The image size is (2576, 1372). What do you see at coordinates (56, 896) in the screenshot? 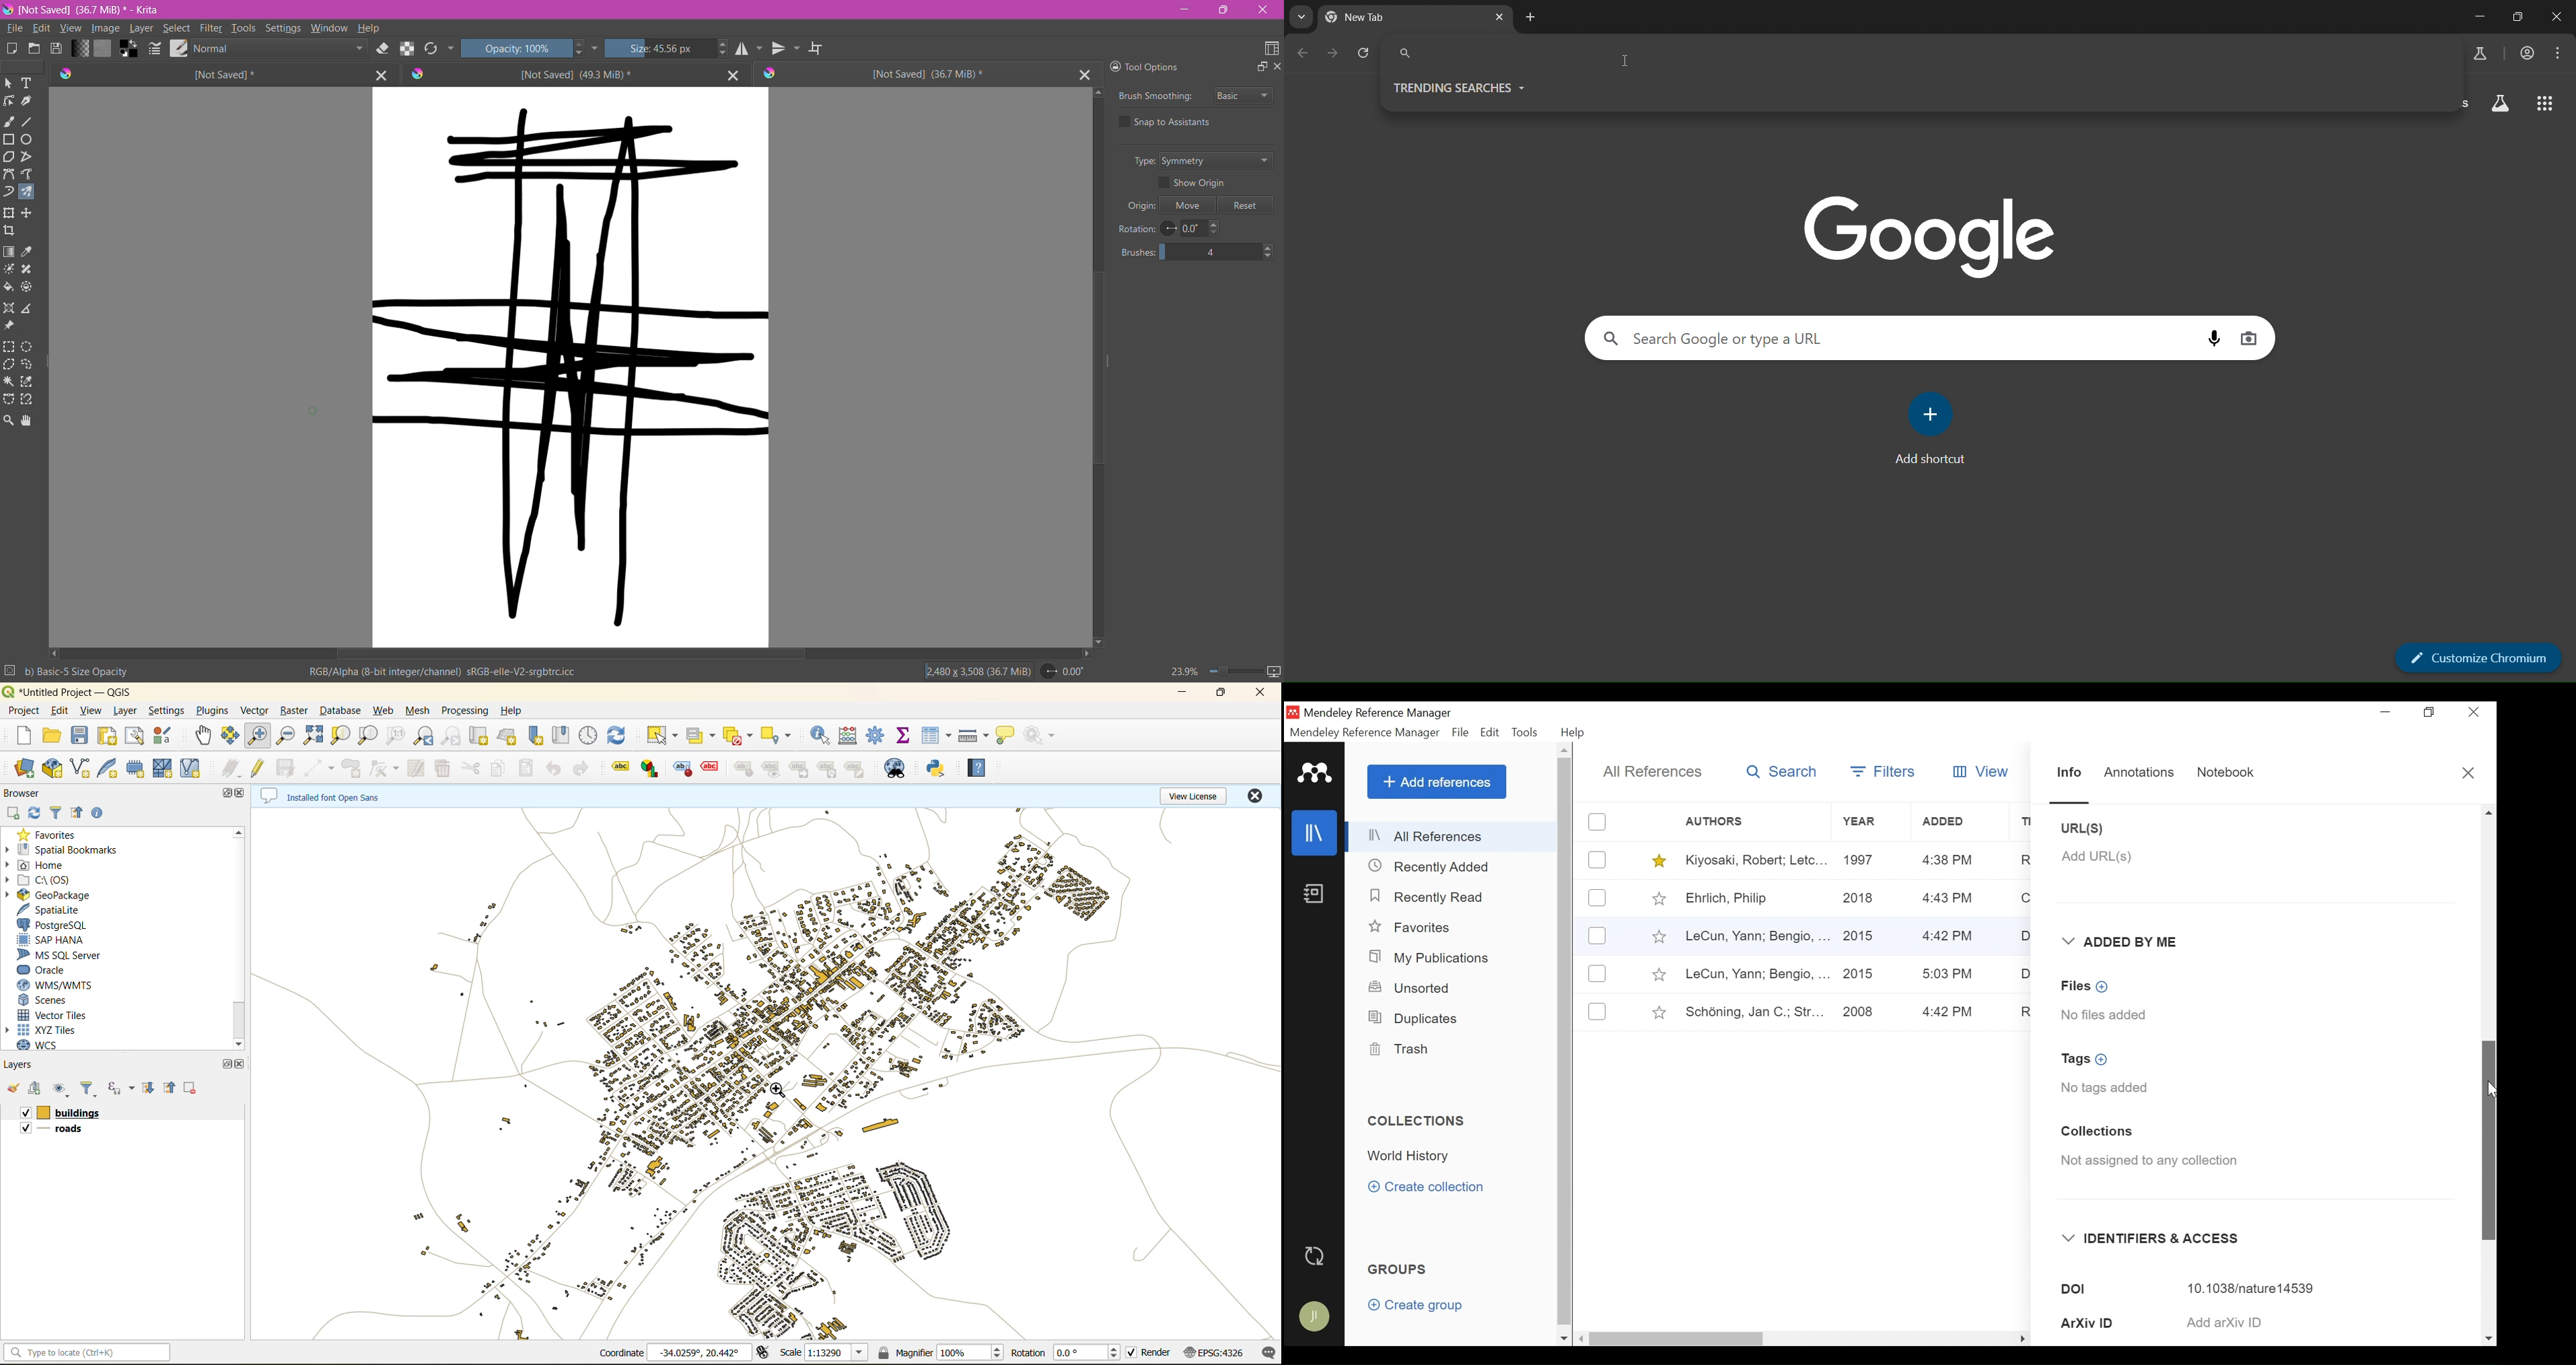
I see `geopackage` at bounding box center [56, 896].